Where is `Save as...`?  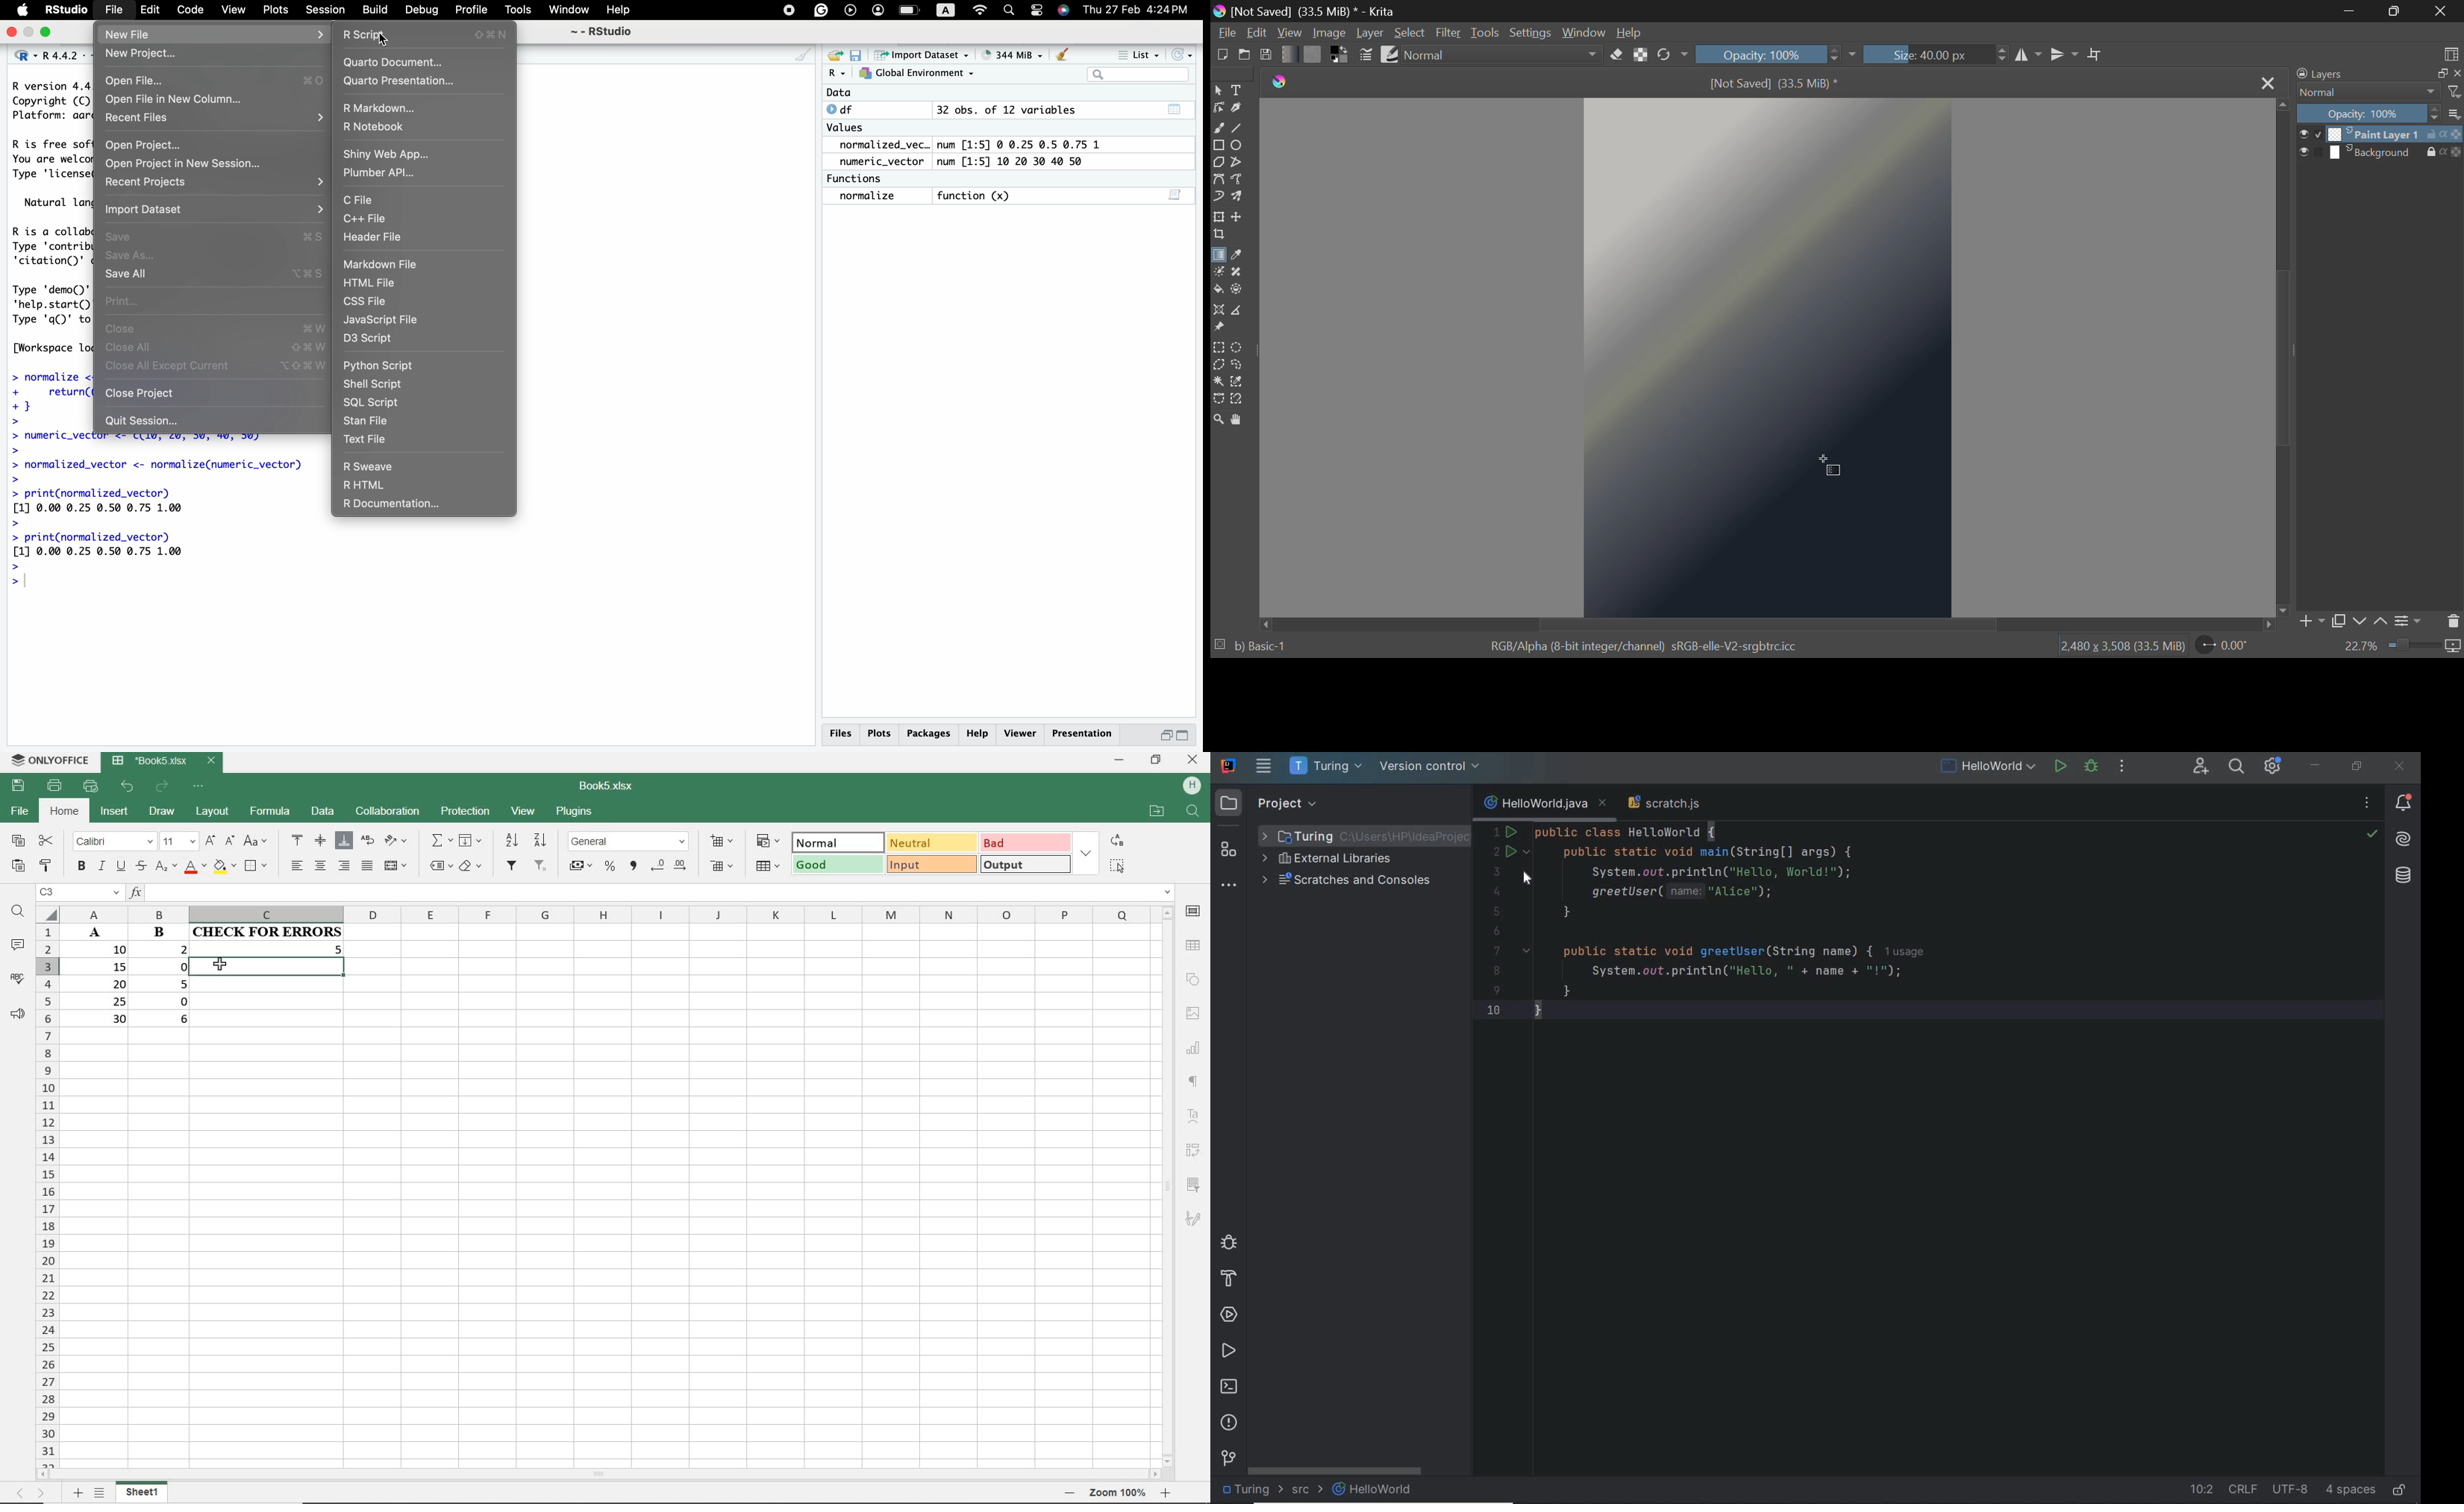 Save as... is located at coordinates (132, 257).